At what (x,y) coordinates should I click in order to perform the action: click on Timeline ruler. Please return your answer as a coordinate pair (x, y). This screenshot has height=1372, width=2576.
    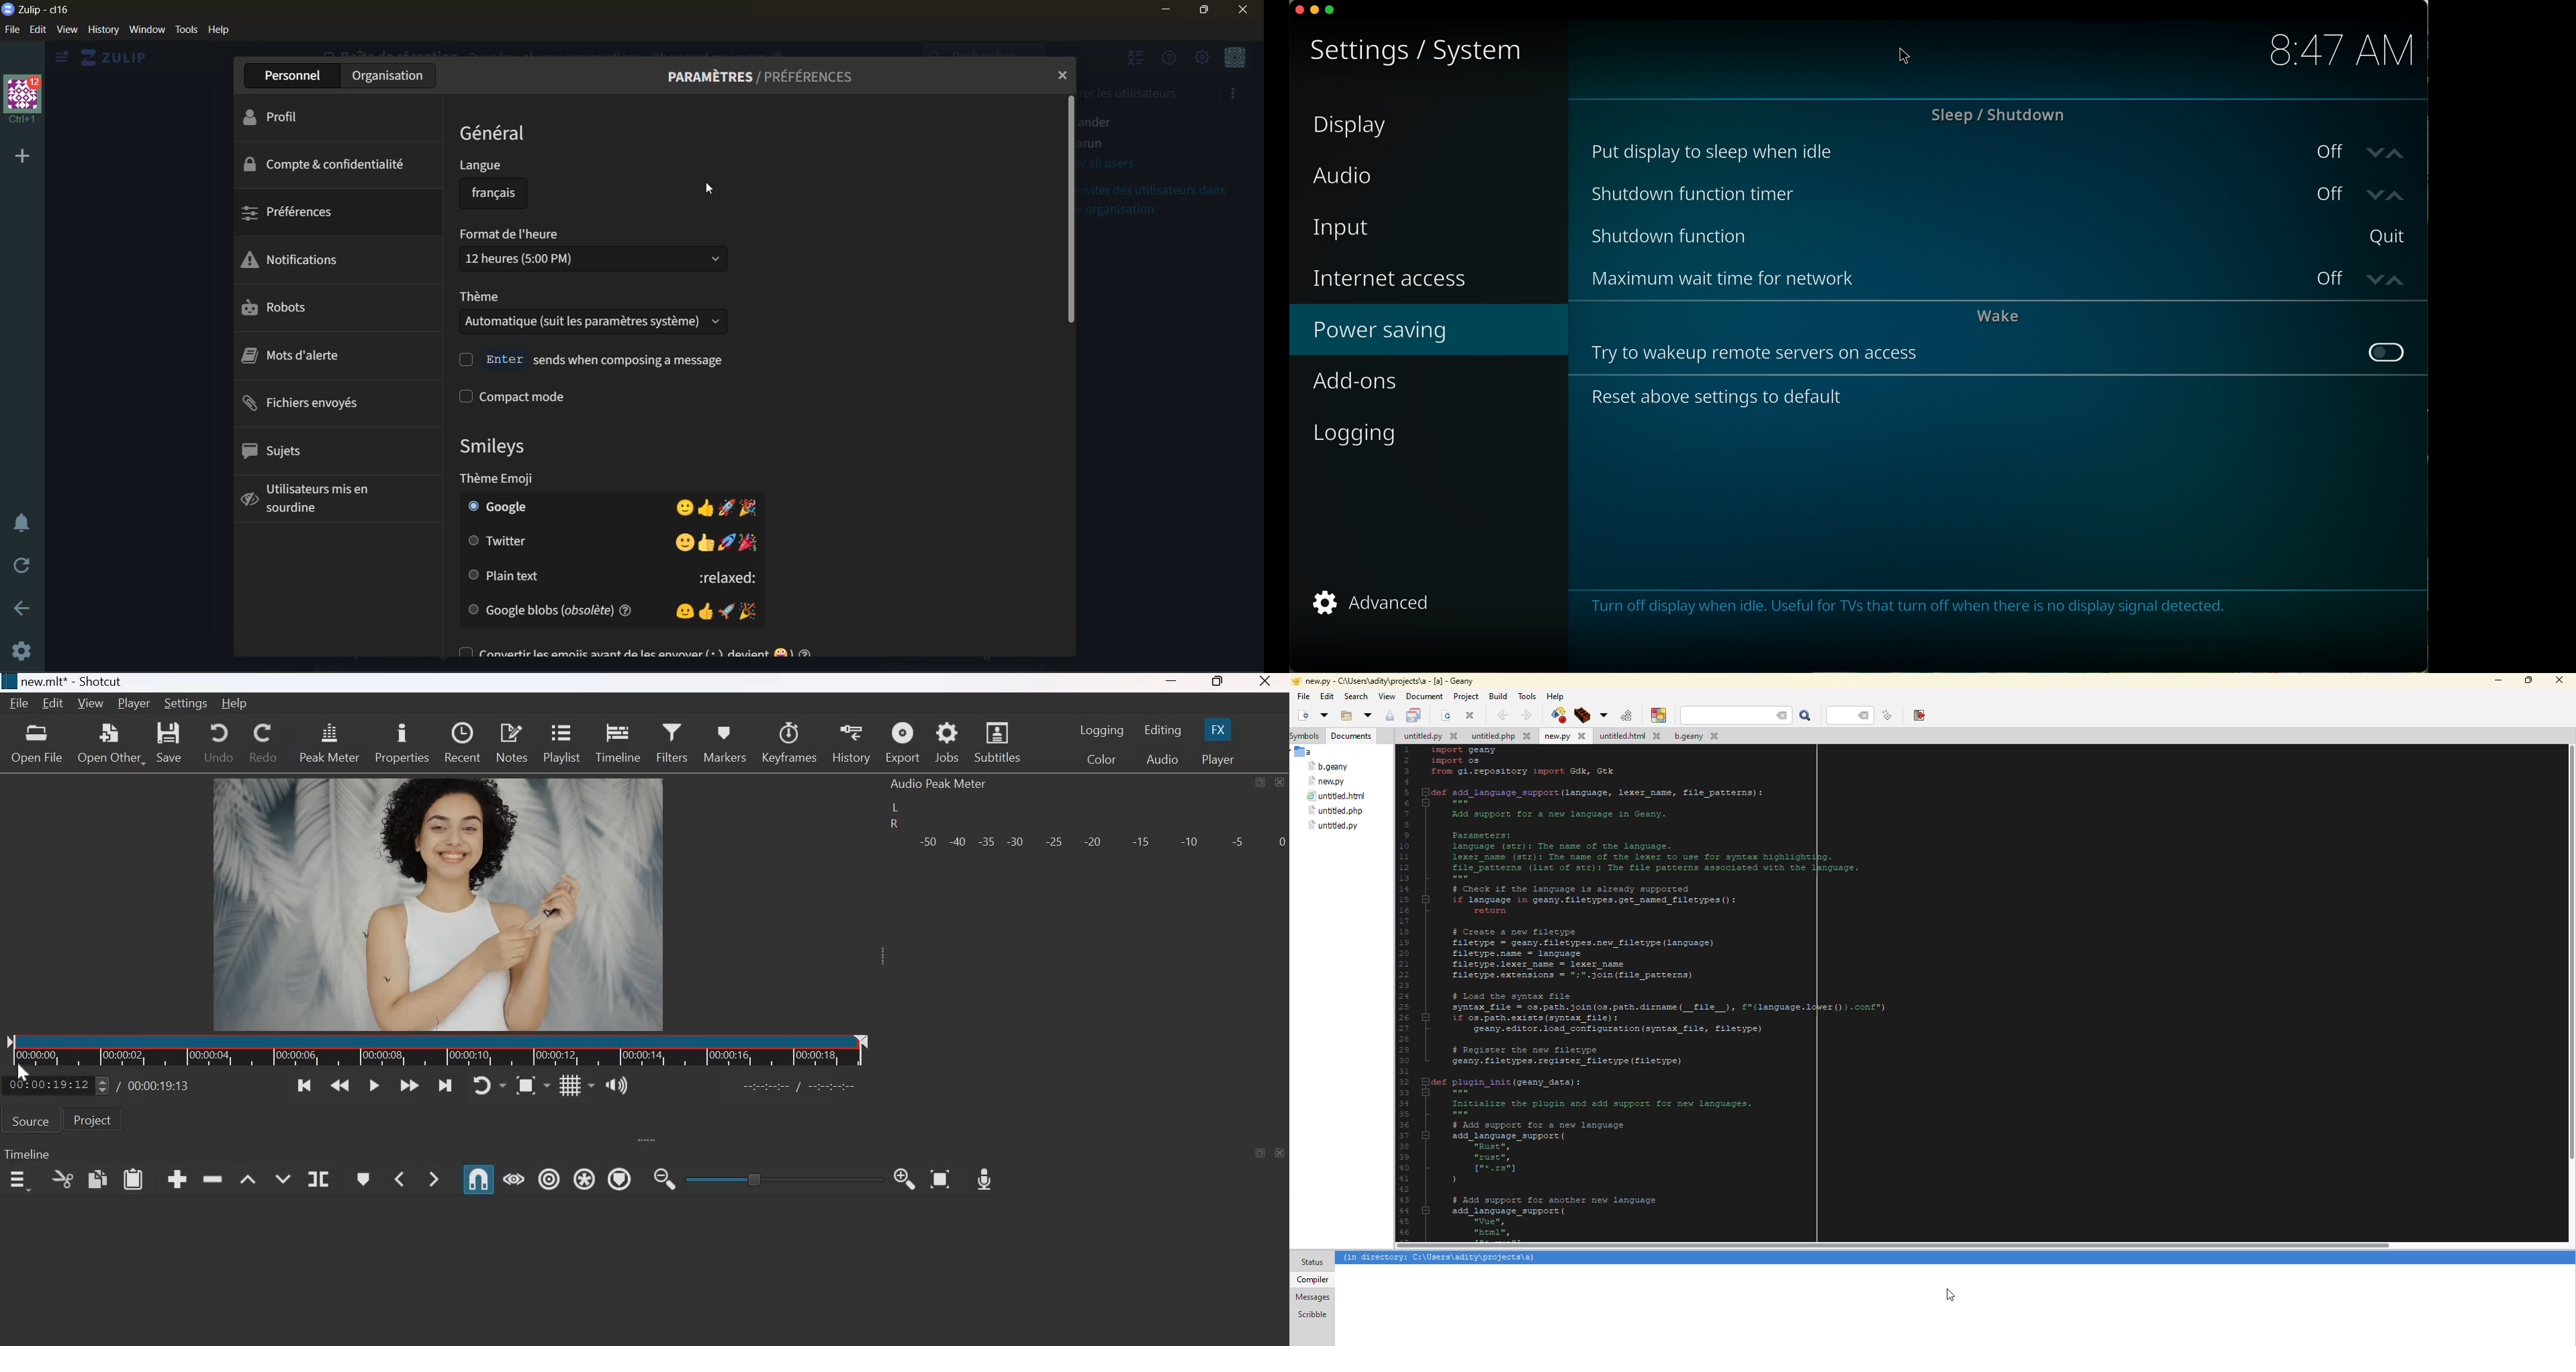
    Looking at the image, I should click on (438, 1050).